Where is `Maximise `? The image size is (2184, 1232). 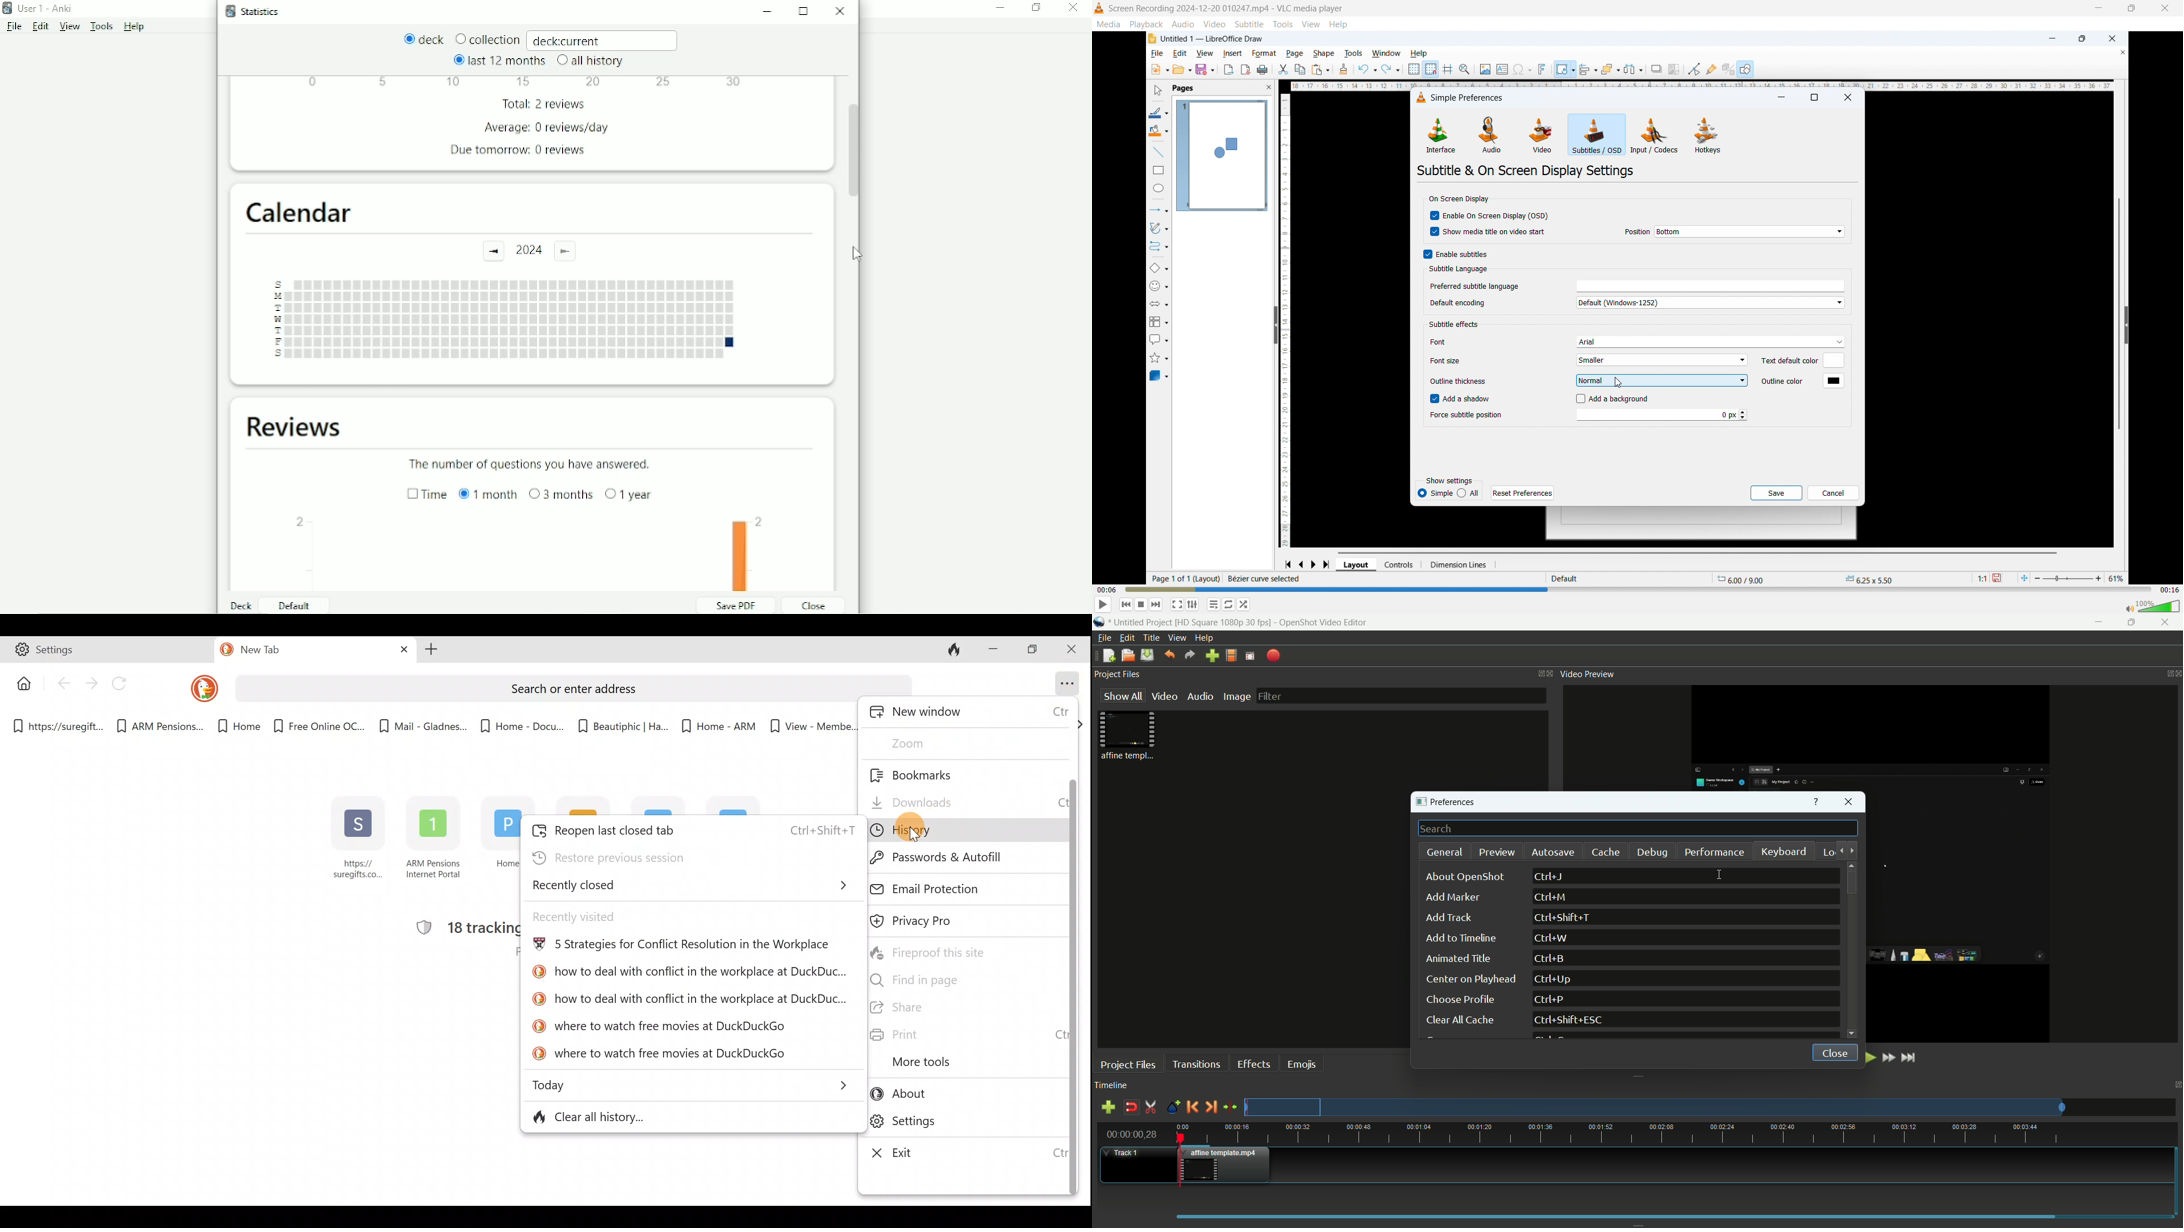
Maximise  is located at coordinates (2132, 9).